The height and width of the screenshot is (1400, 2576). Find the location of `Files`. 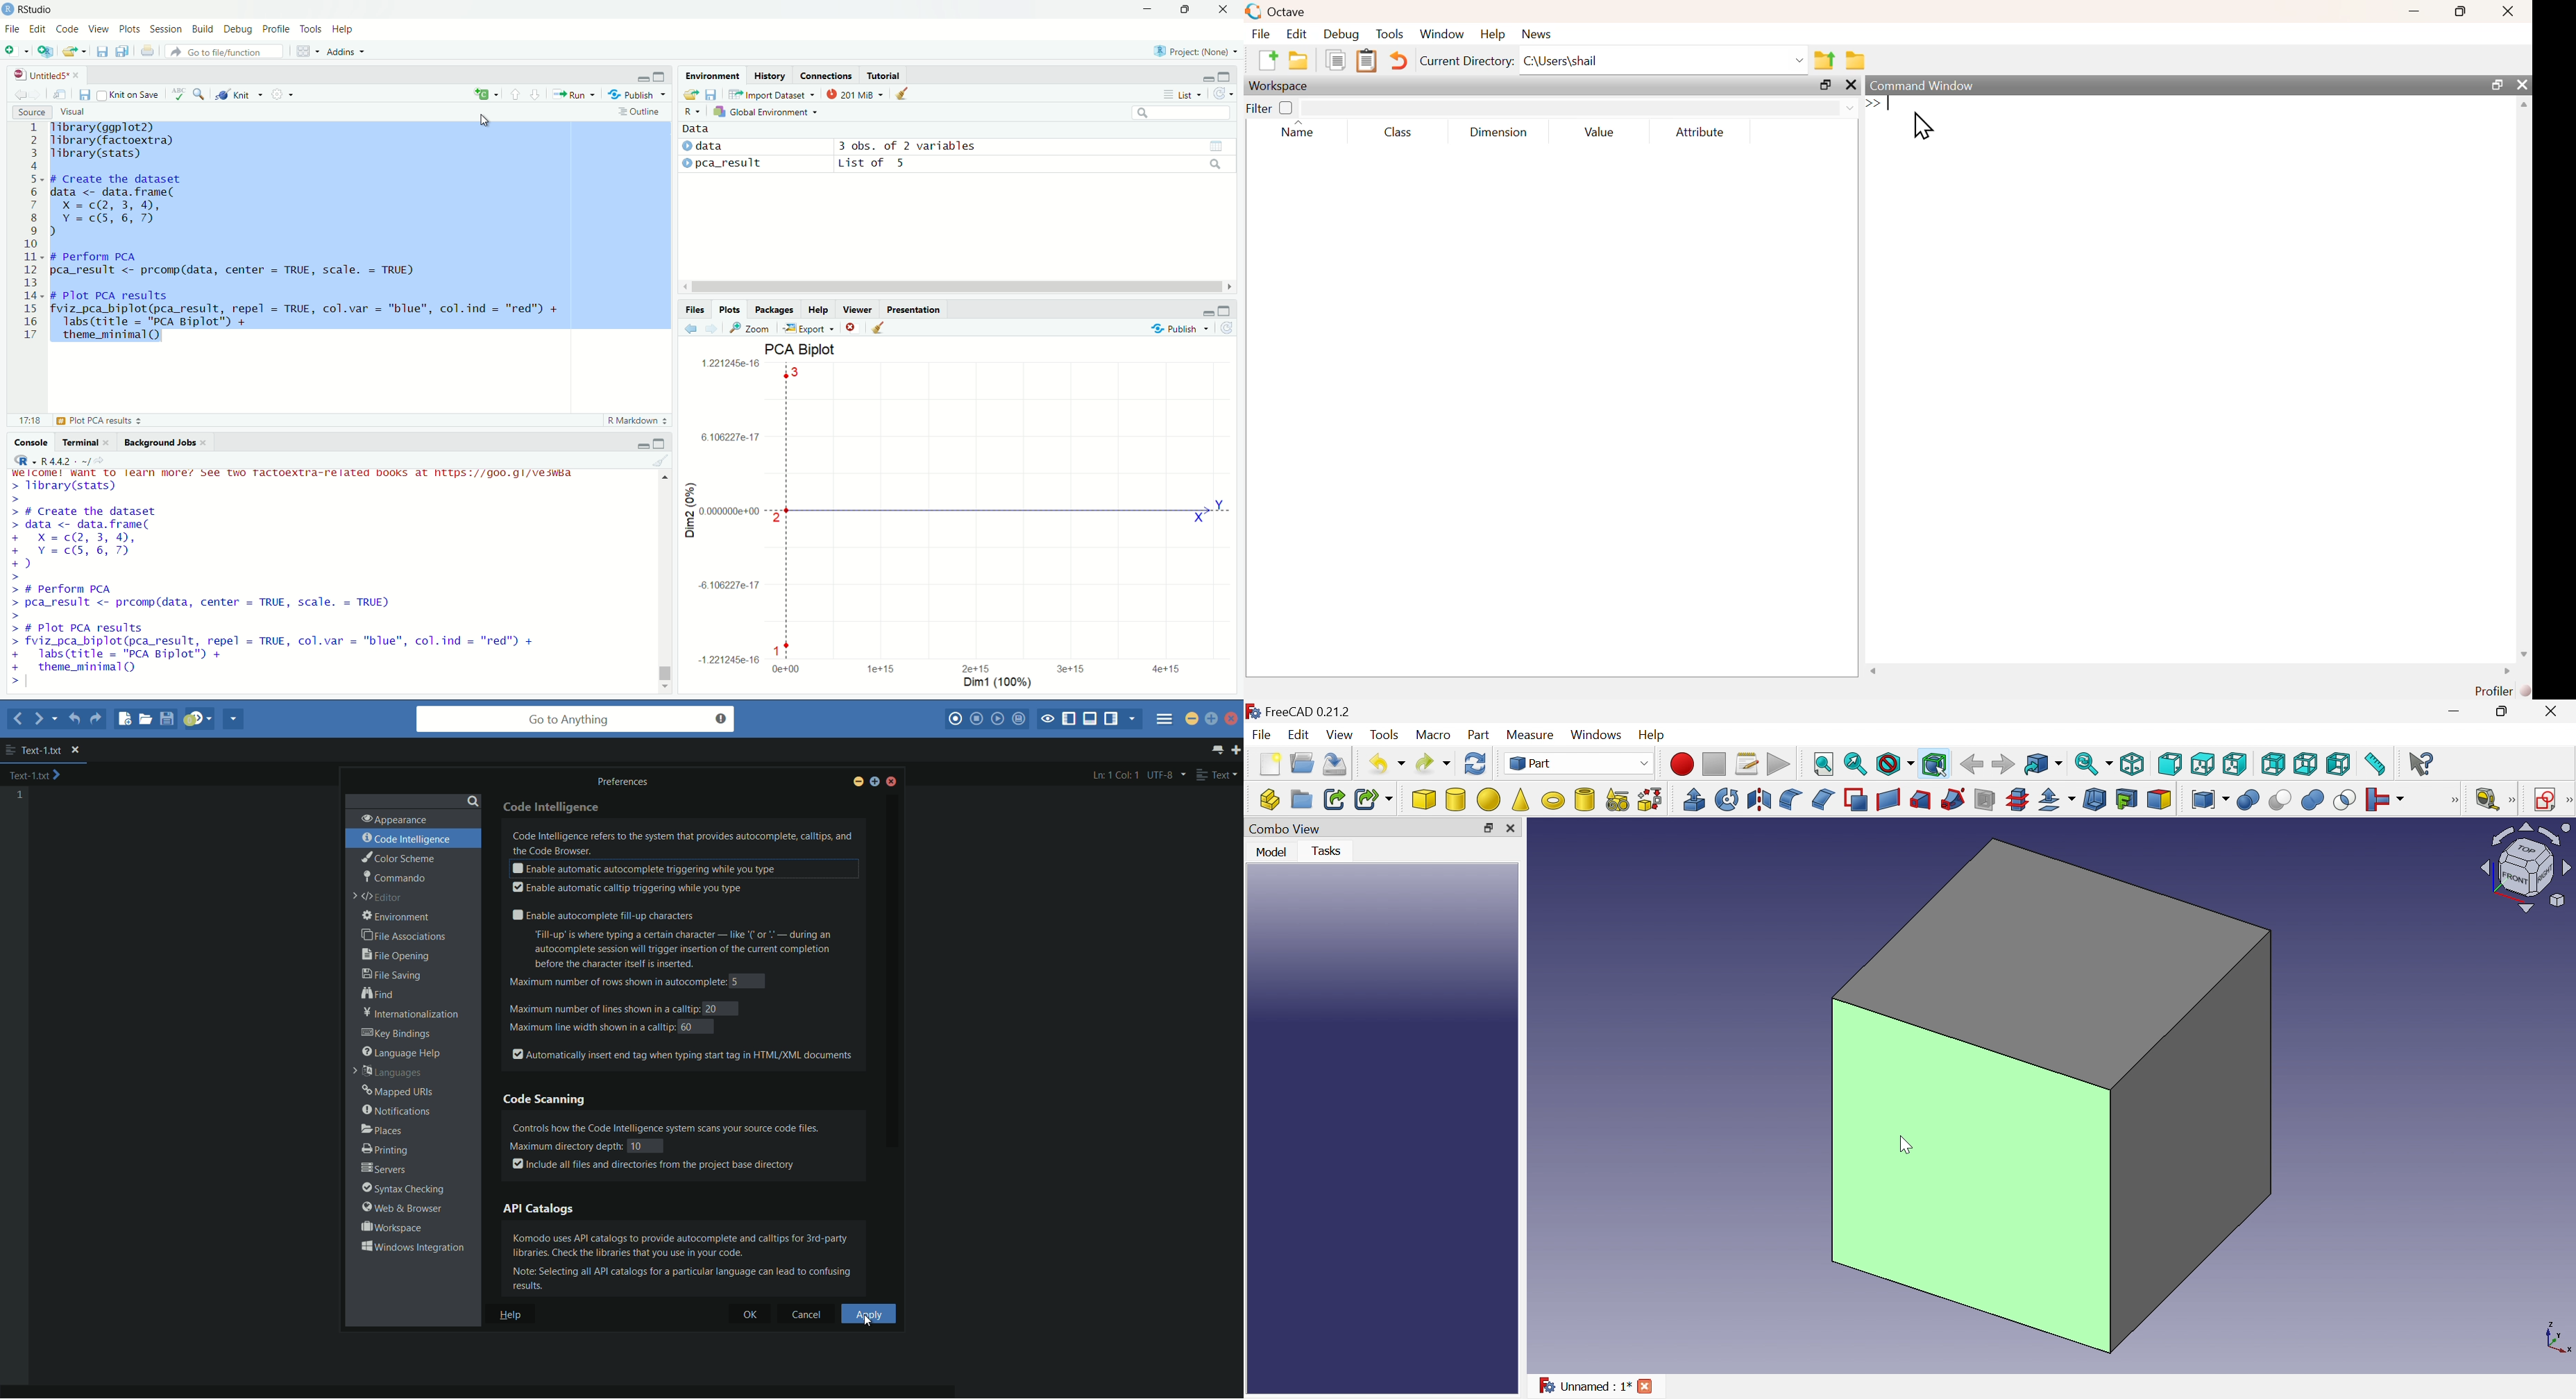

Files is located at coordinates (695, 310).